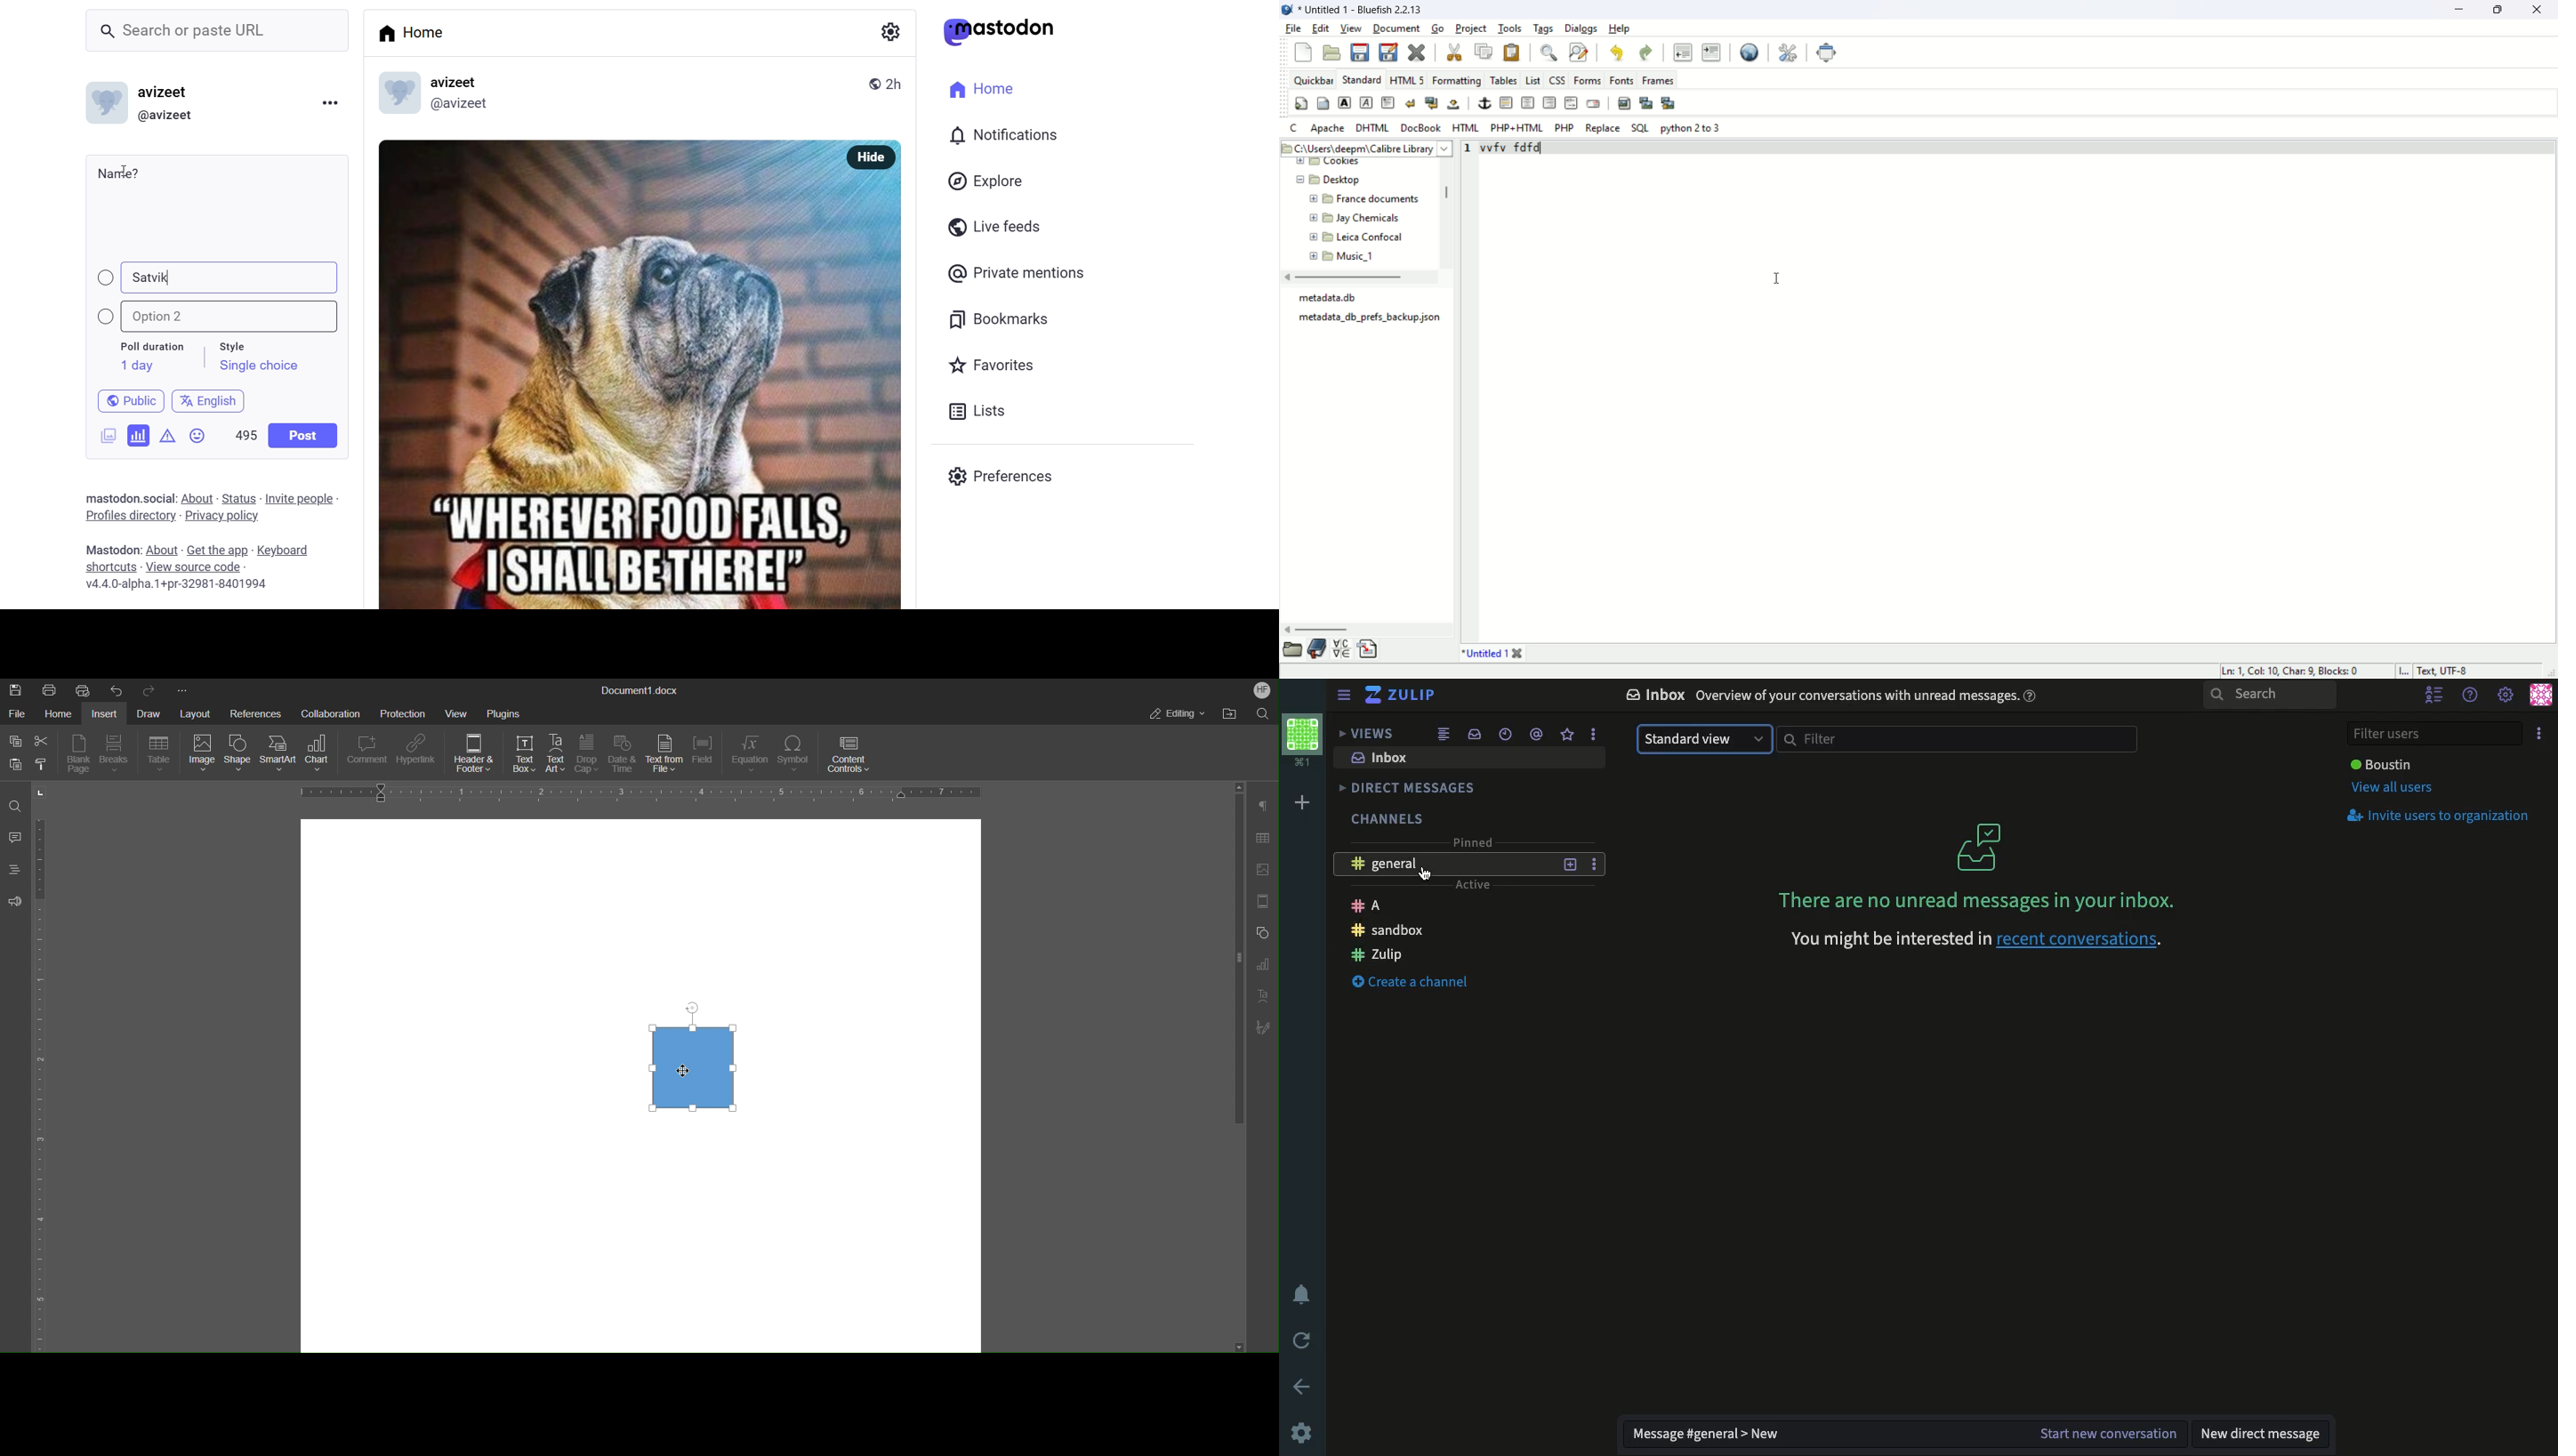 This screenshot has width=2576, height=1456. I want to click on Undo, so click(117, 689).